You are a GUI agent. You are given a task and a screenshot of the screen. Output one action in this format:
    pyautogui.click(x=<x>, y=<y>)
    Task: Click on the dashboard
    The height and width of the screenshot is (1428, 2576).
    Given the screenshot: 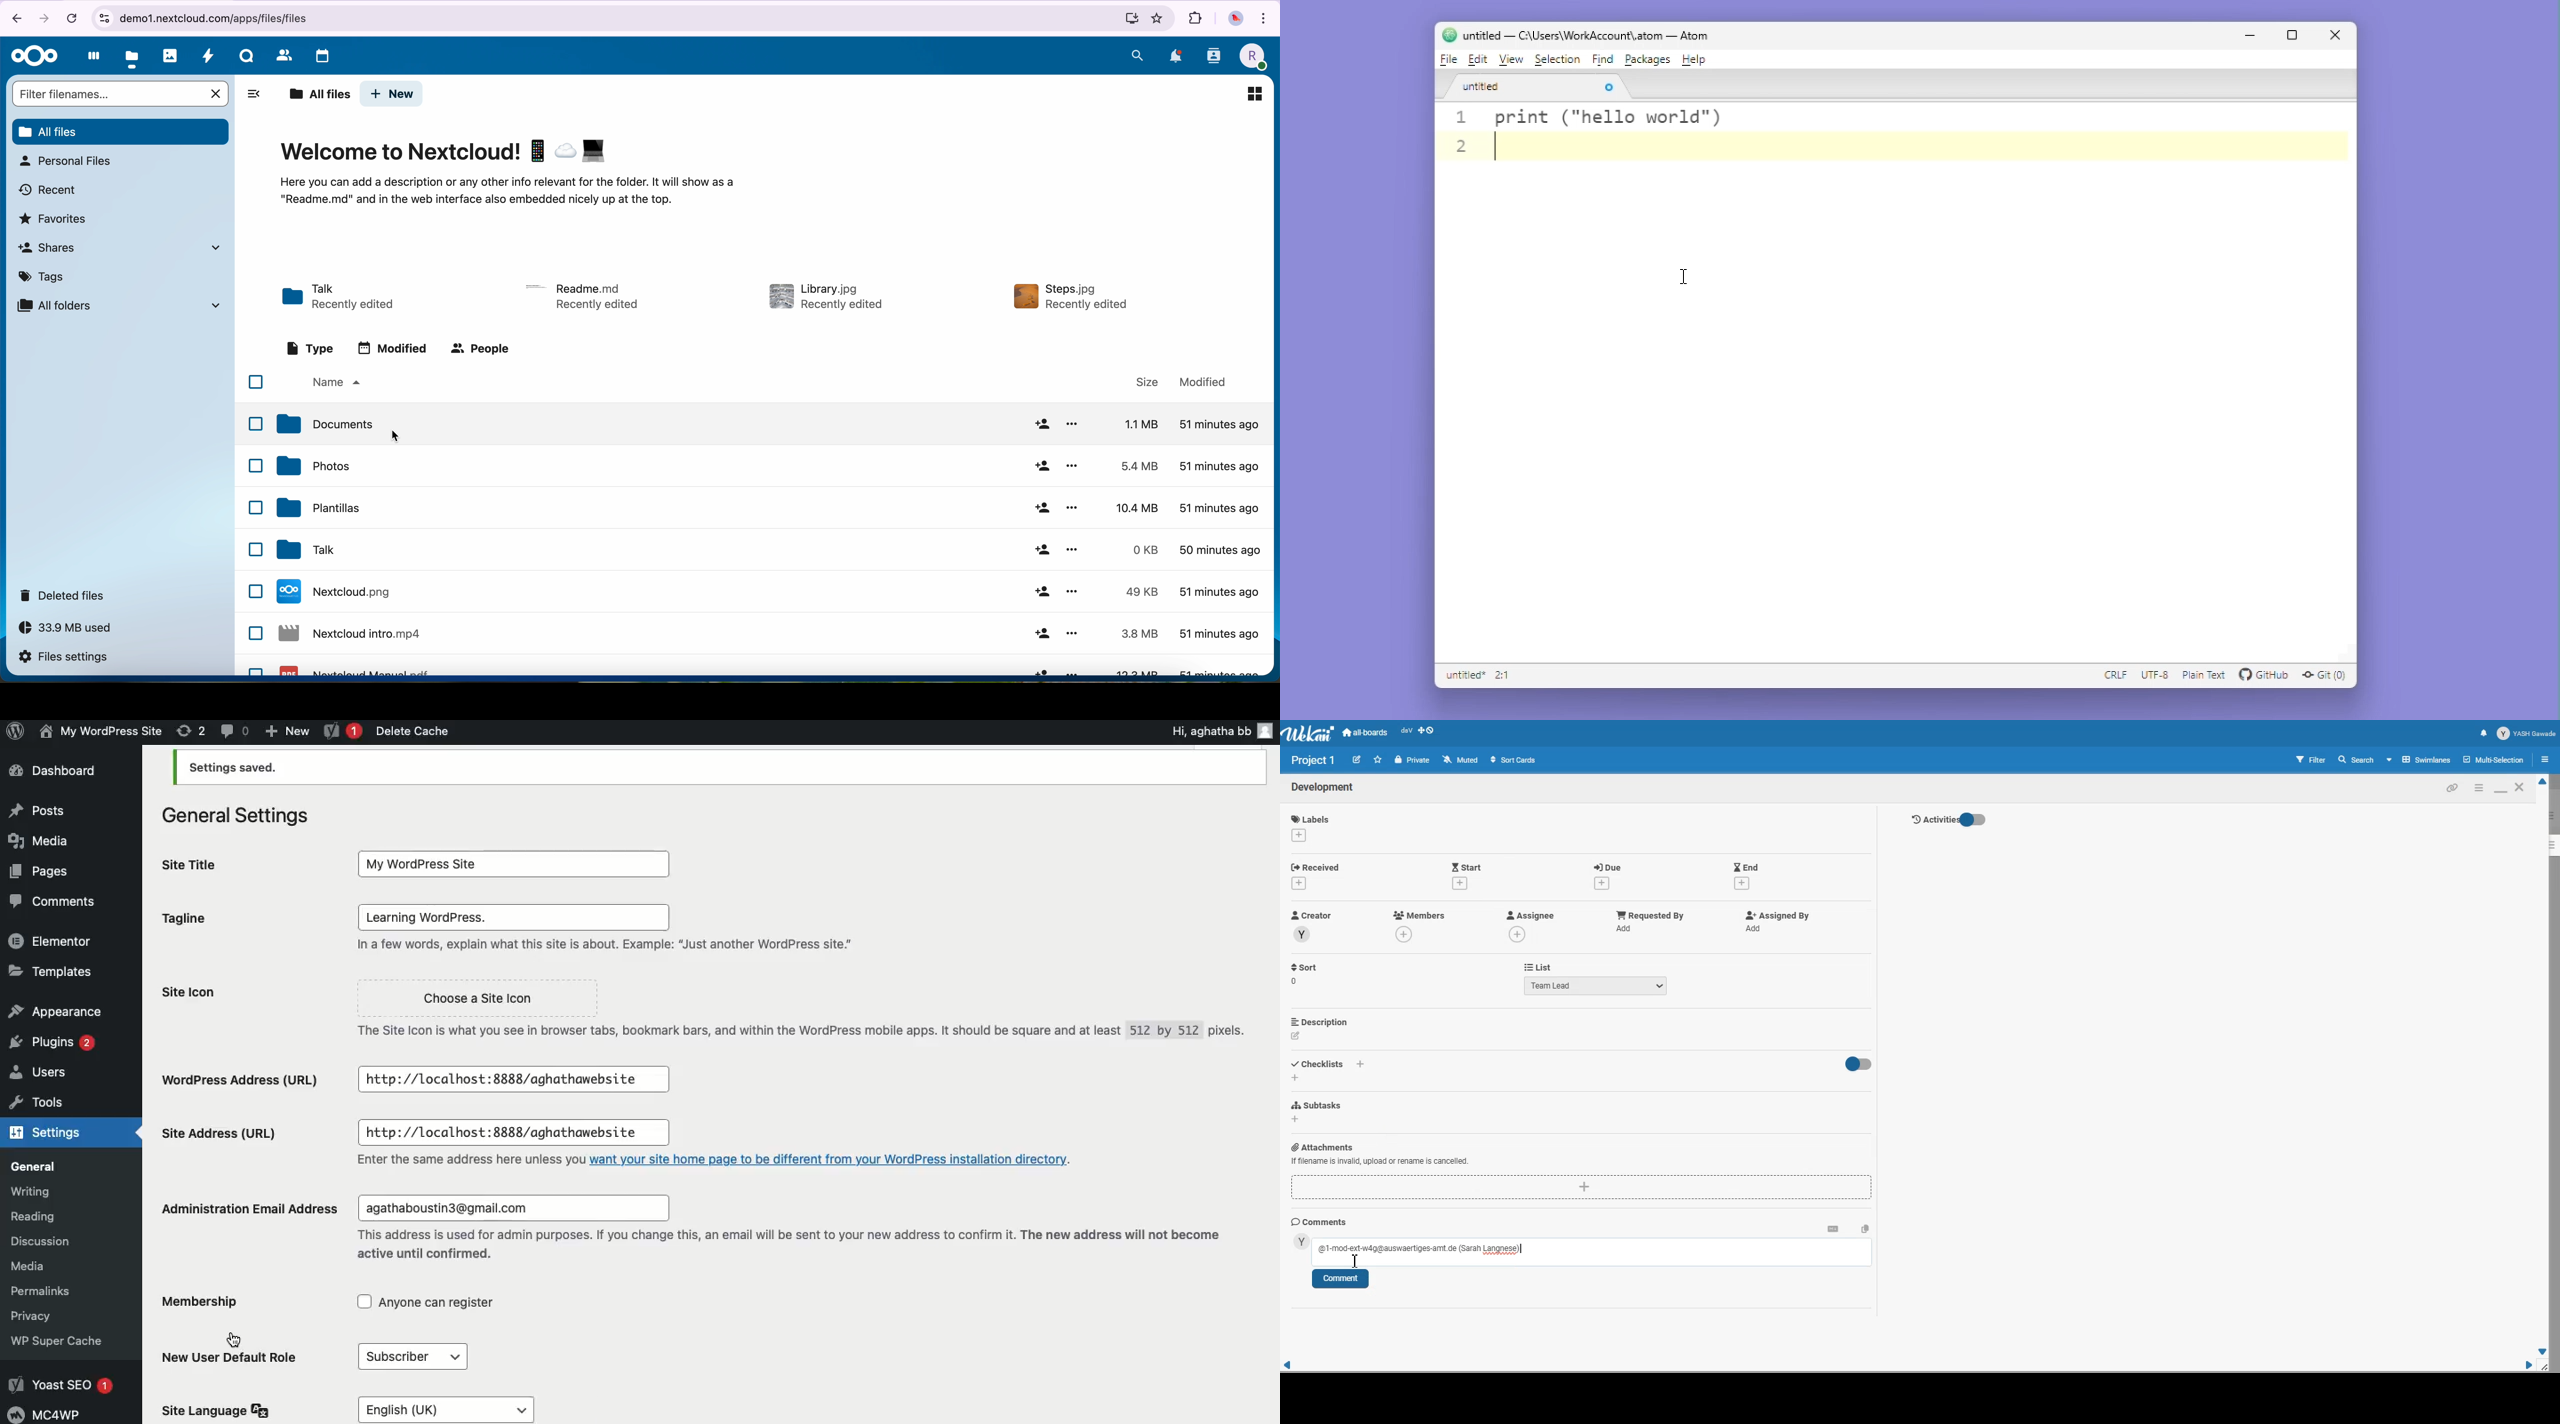 What is the action you would take?
    pyautogui.click(x=90, y=59)
    